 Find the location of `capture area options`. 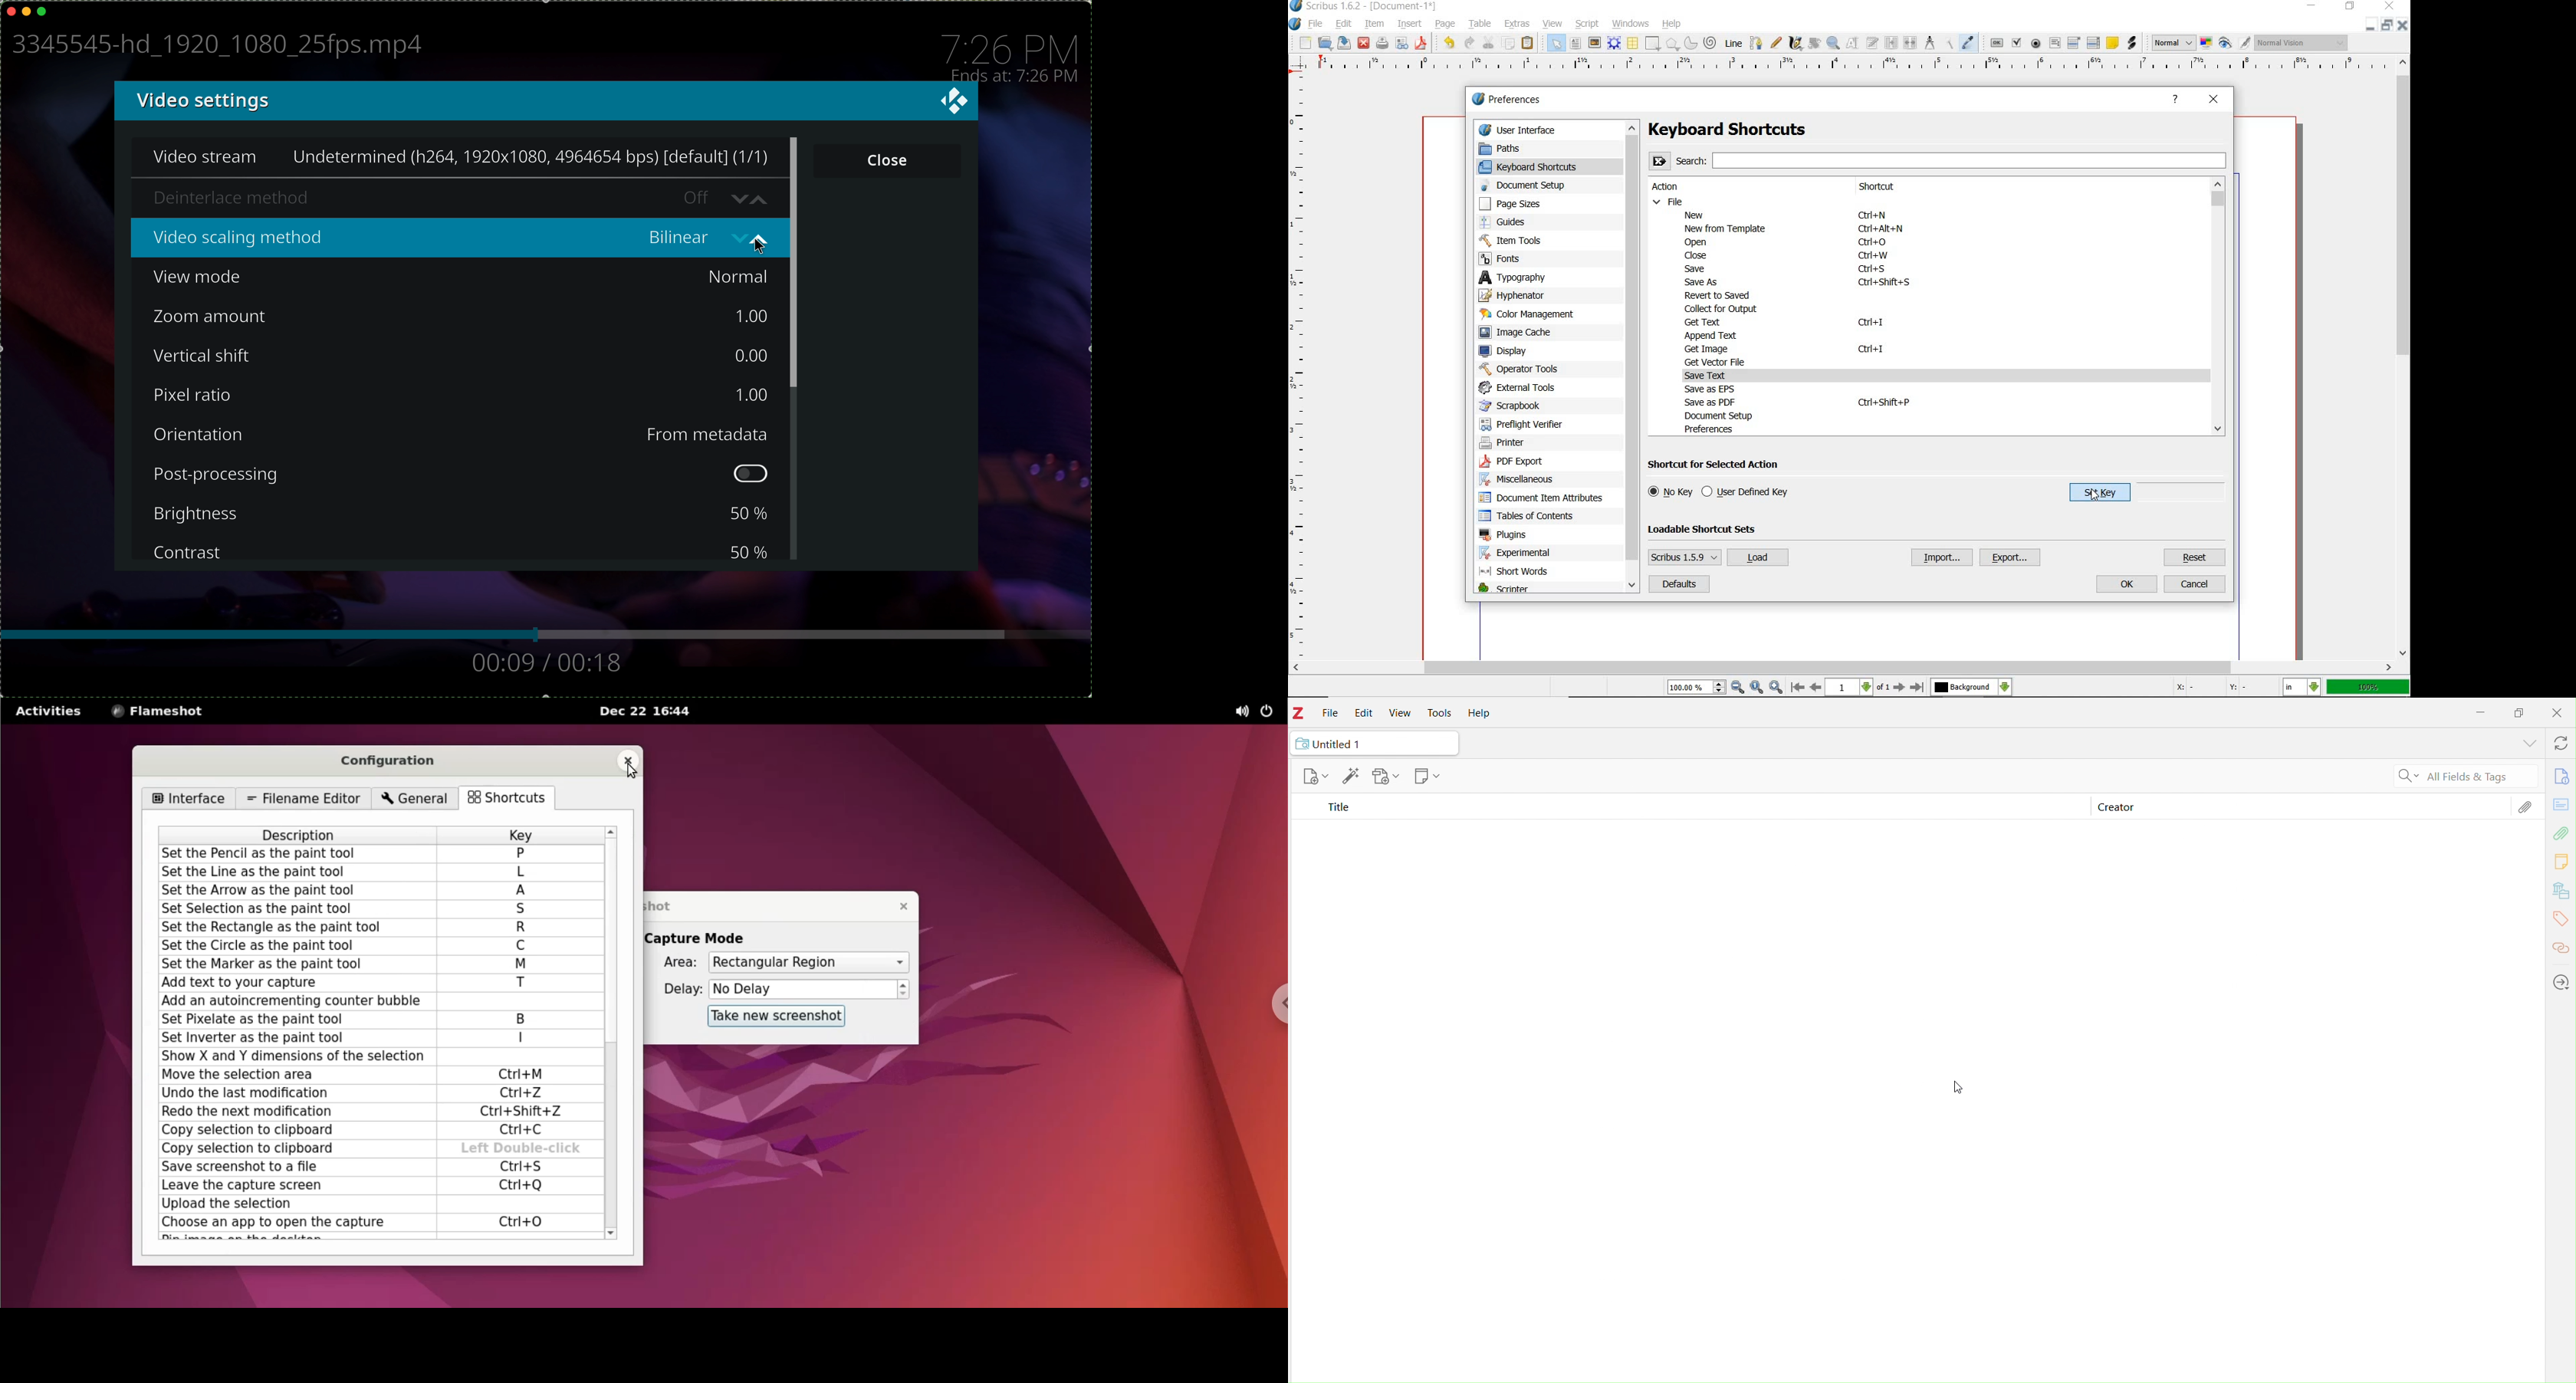

capture area options is located at coordinates (807, 963).